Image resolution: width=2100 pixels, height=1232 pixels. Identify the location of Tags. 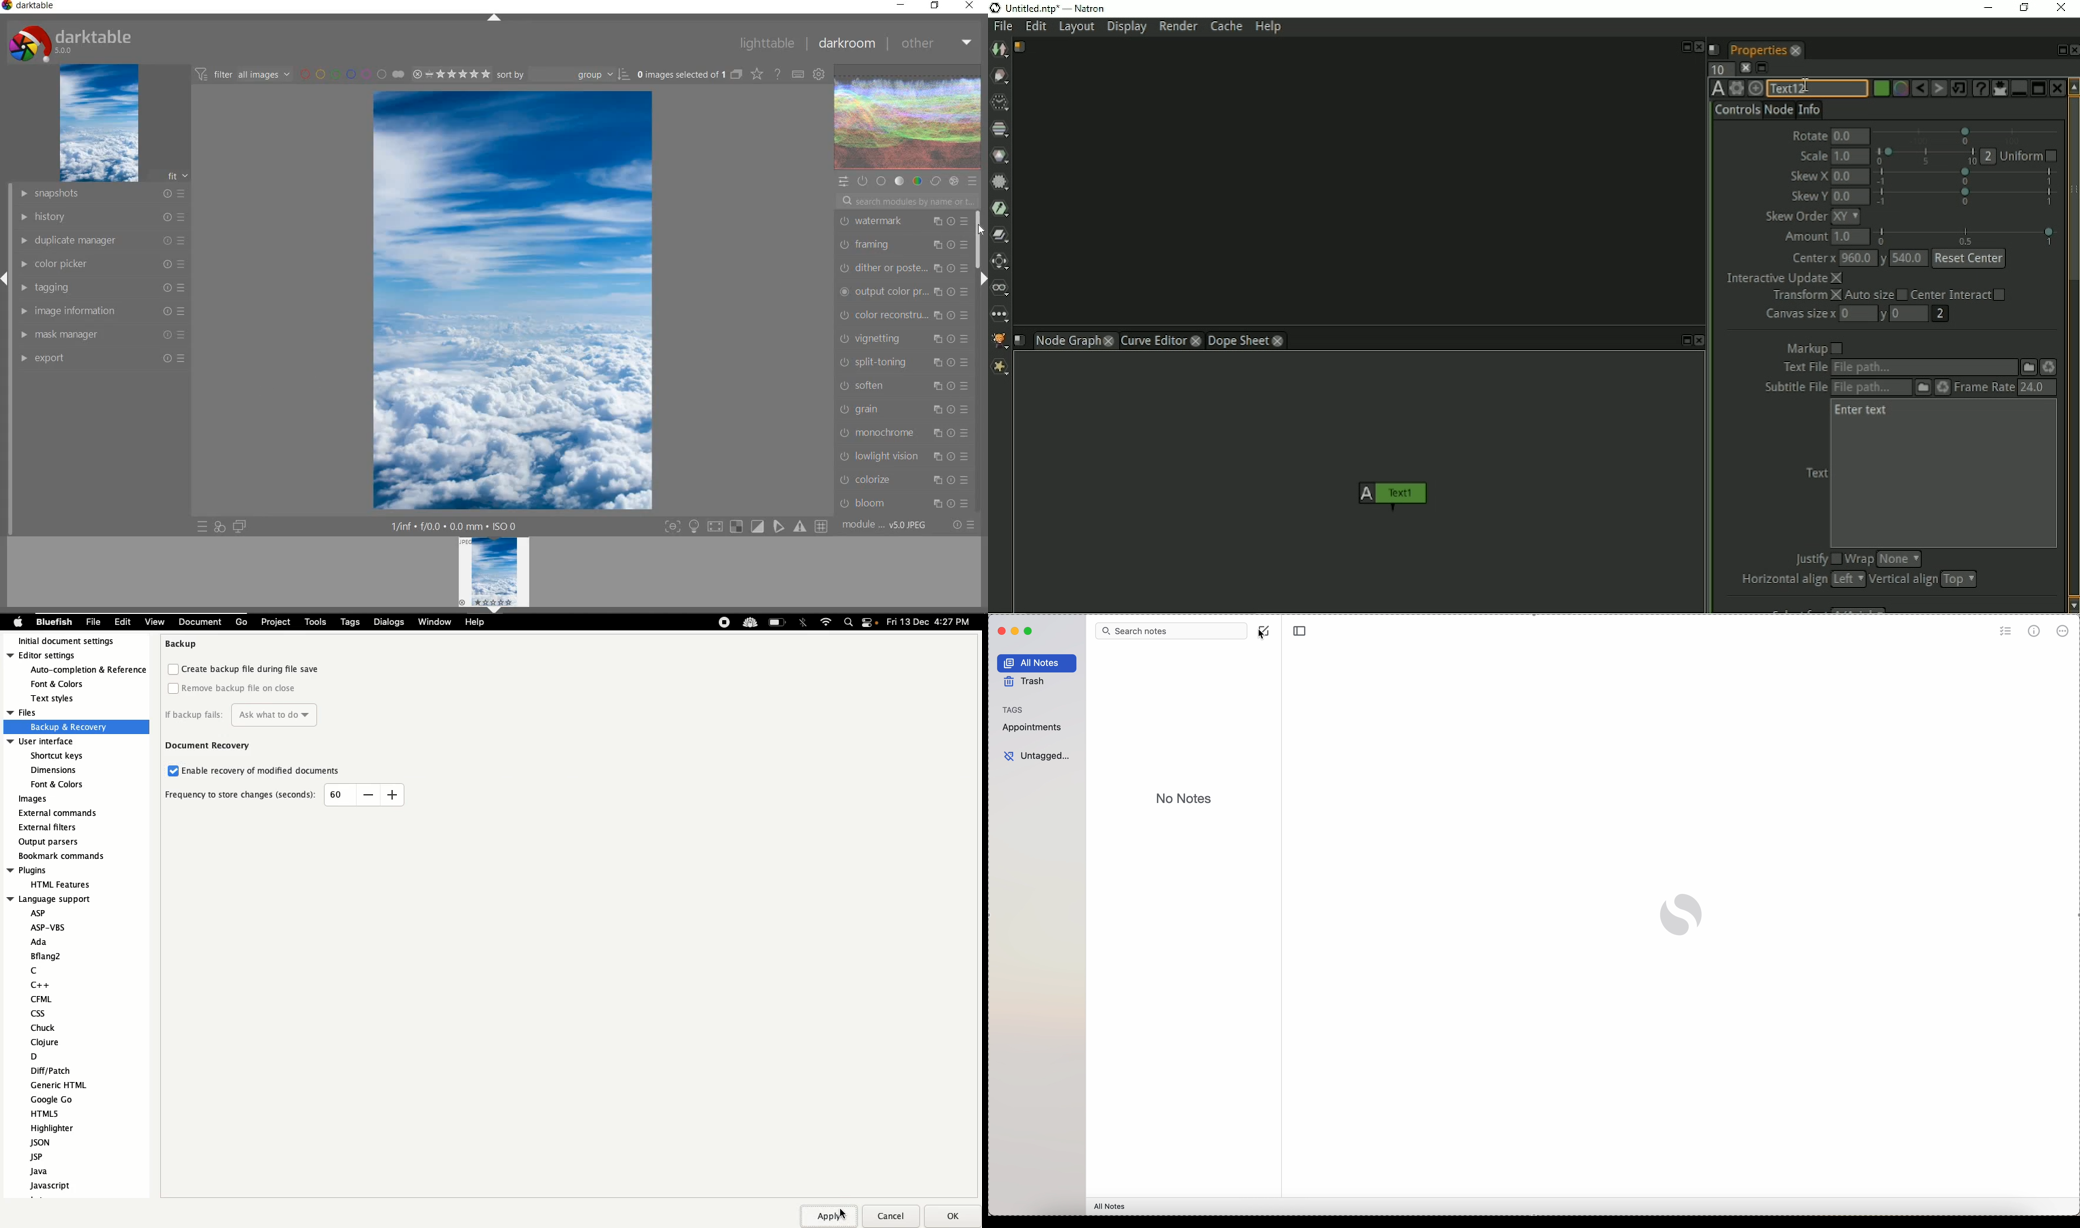
(351, 622).